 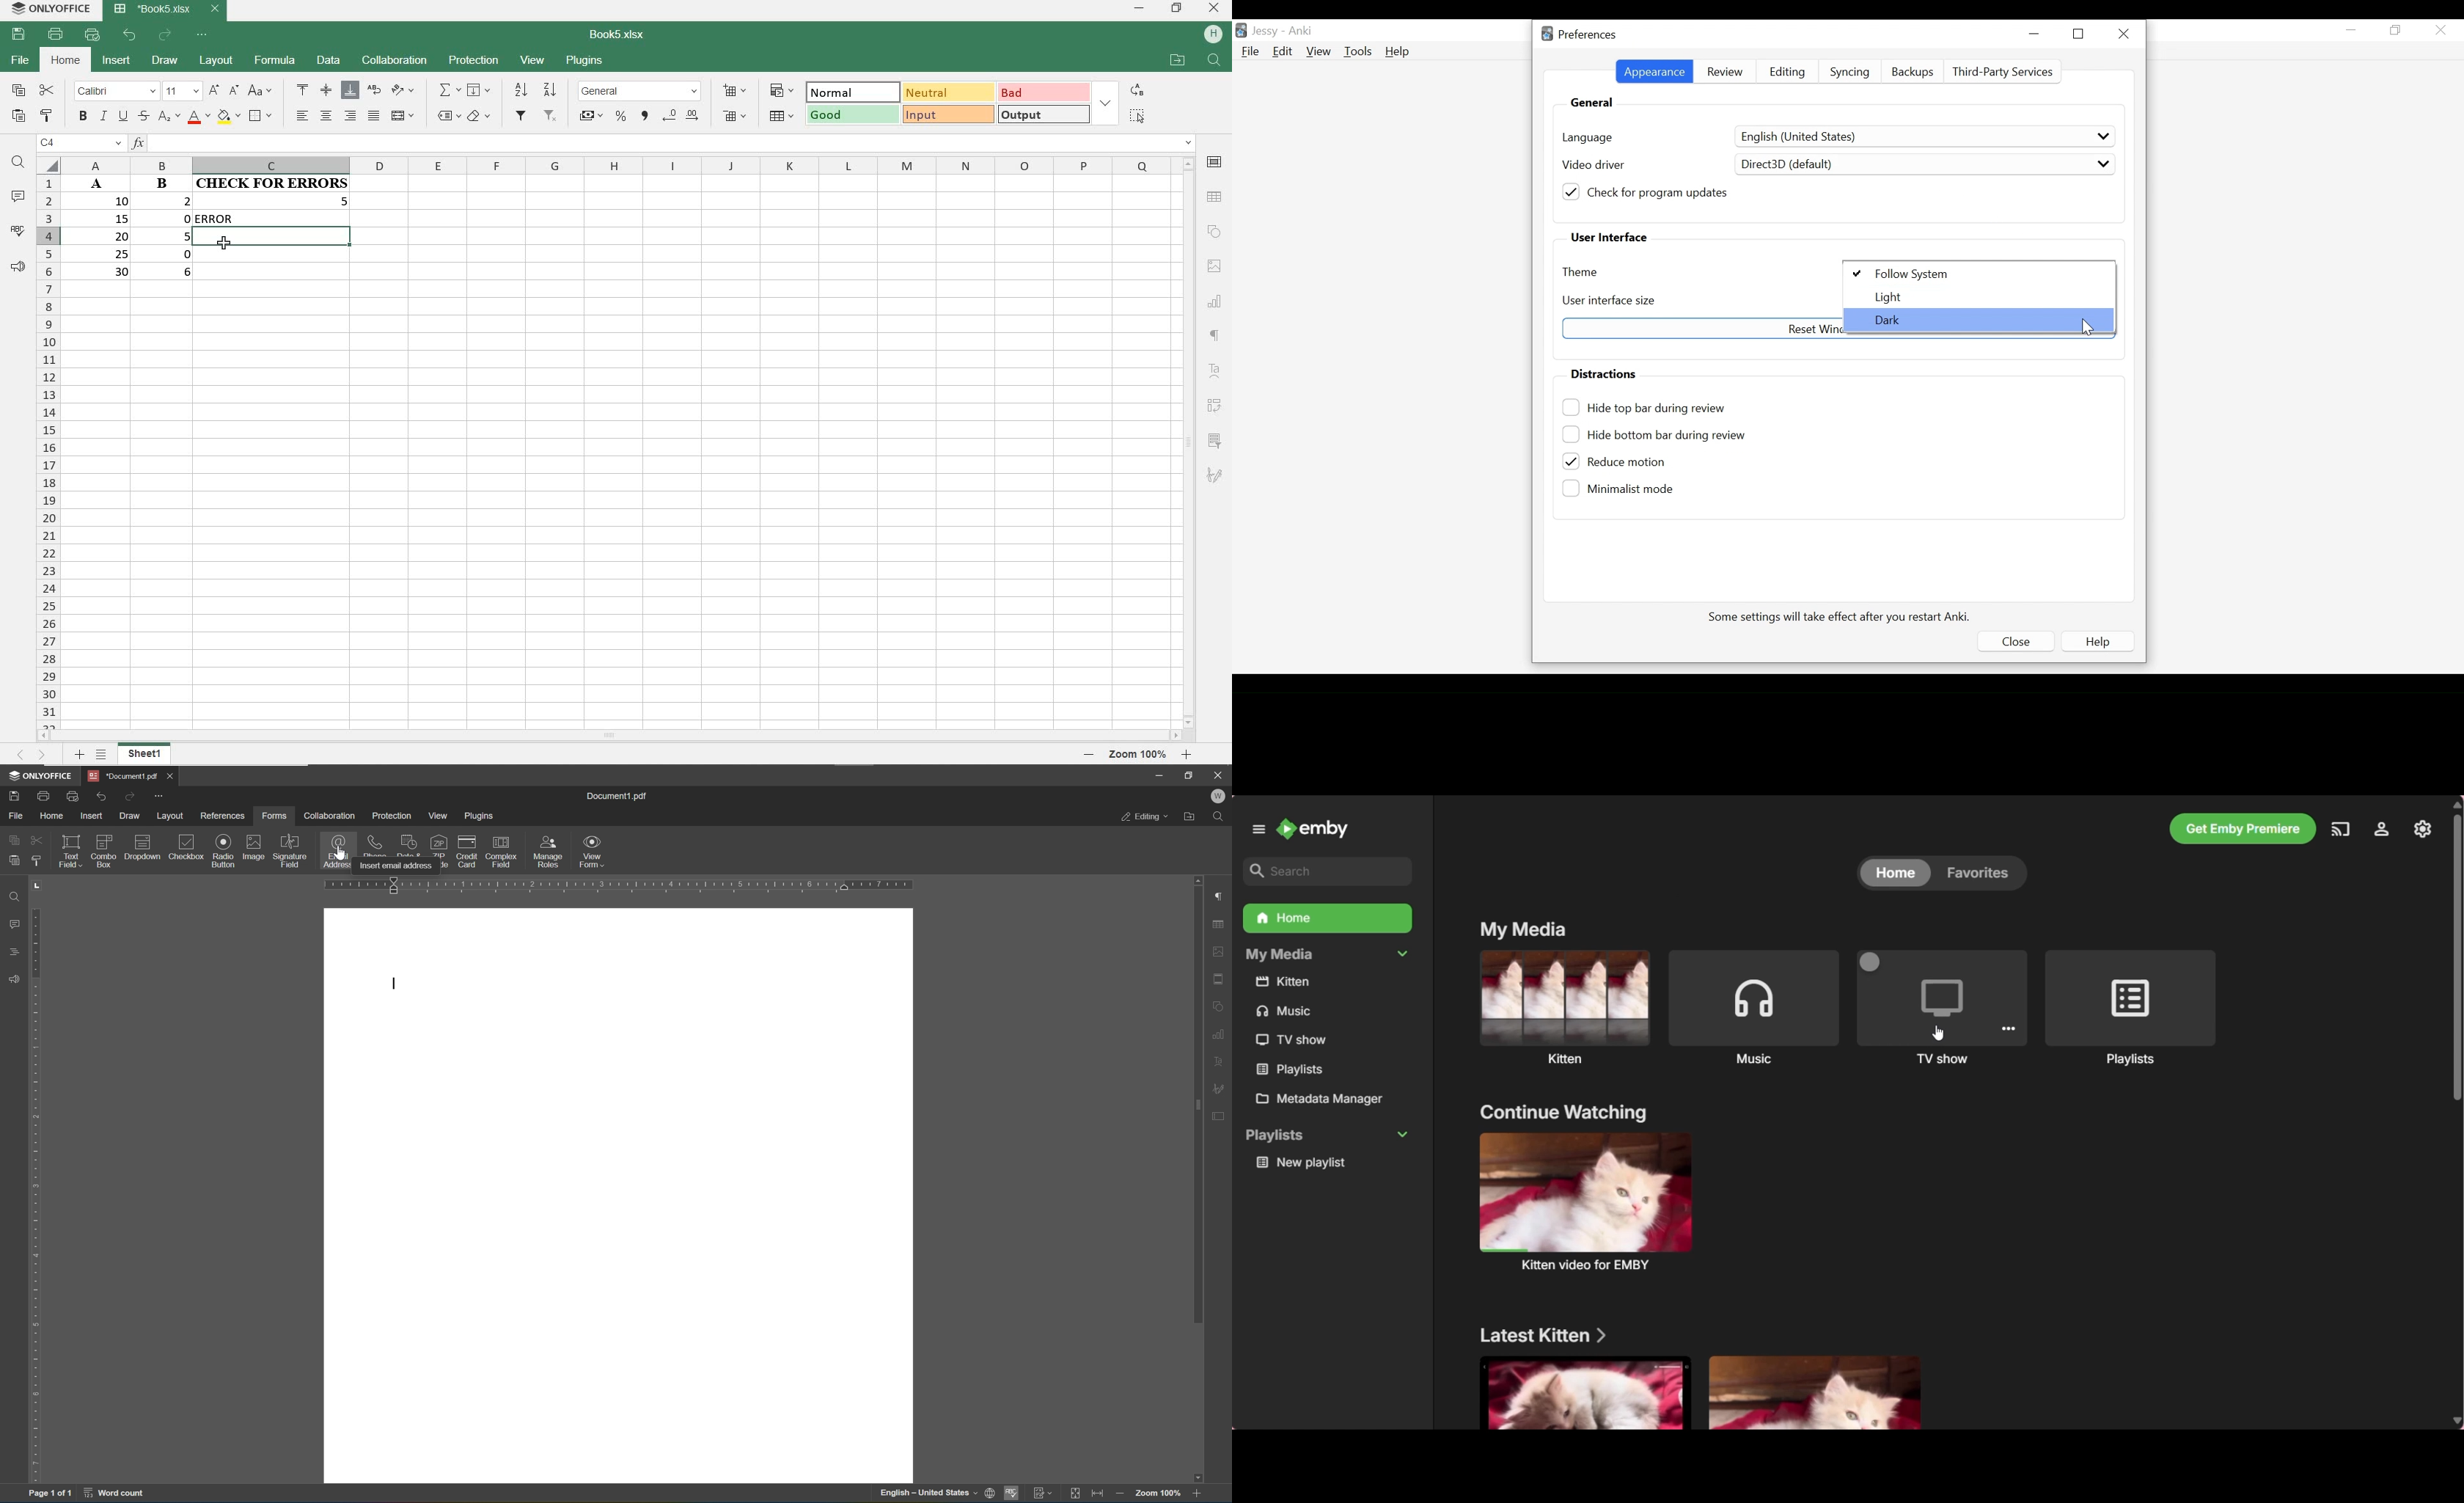 What do you see at coordinates (170, 777) in the screenshot?
I see `close` at bounding box center [170, 777].